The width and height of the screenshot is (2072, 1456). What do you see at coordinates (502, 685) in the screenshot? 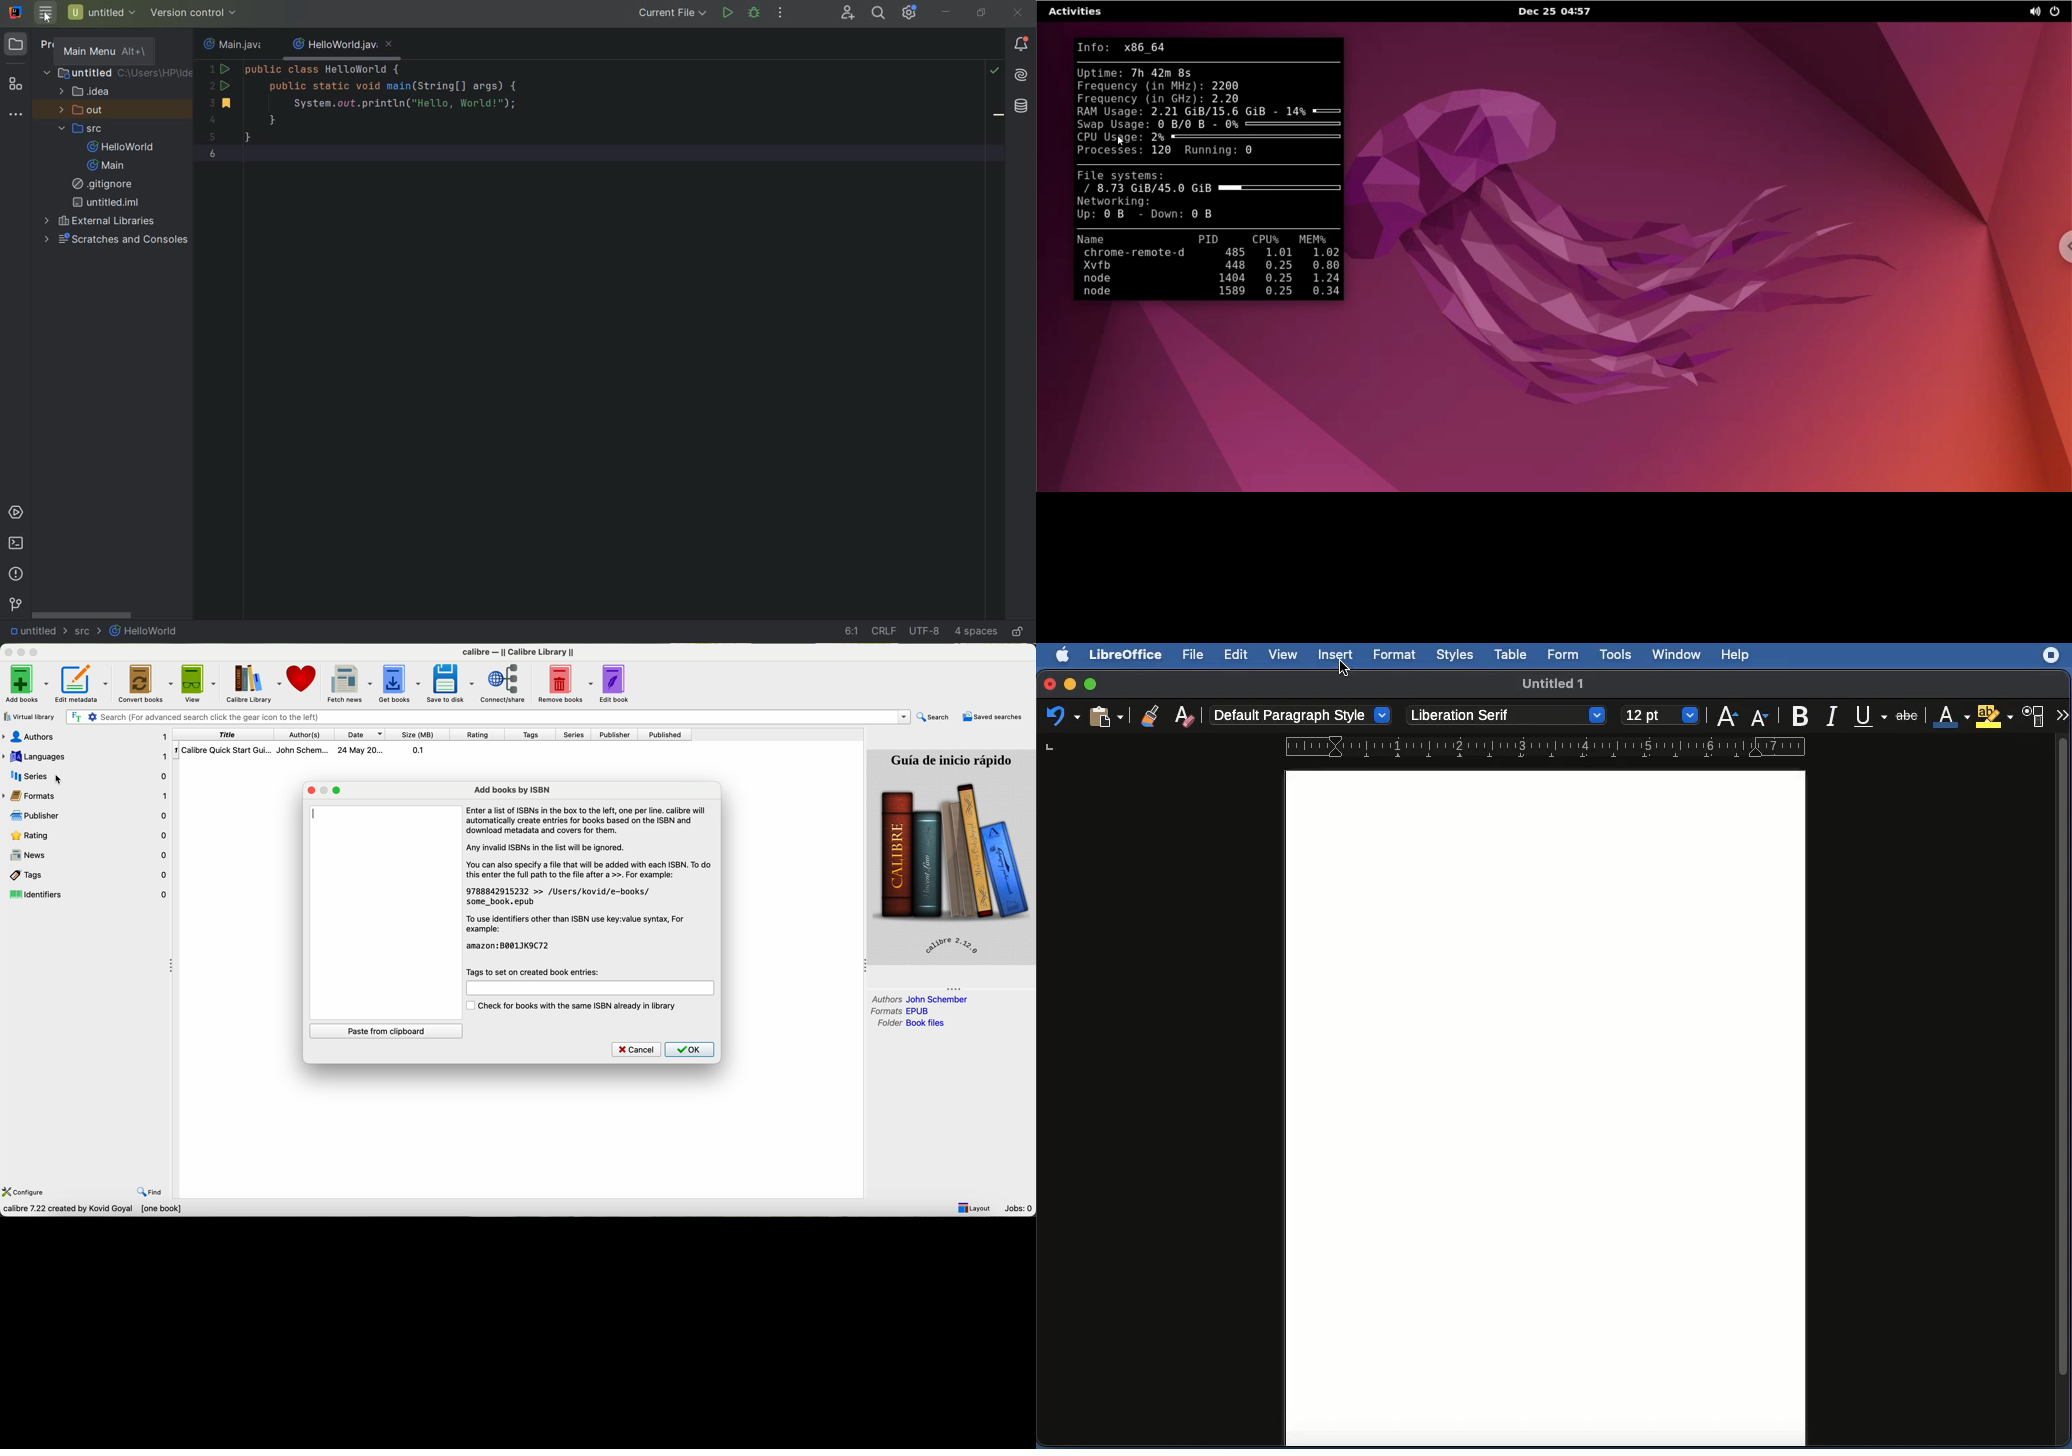
I see `connect/share` at bounding box center [502, 685].